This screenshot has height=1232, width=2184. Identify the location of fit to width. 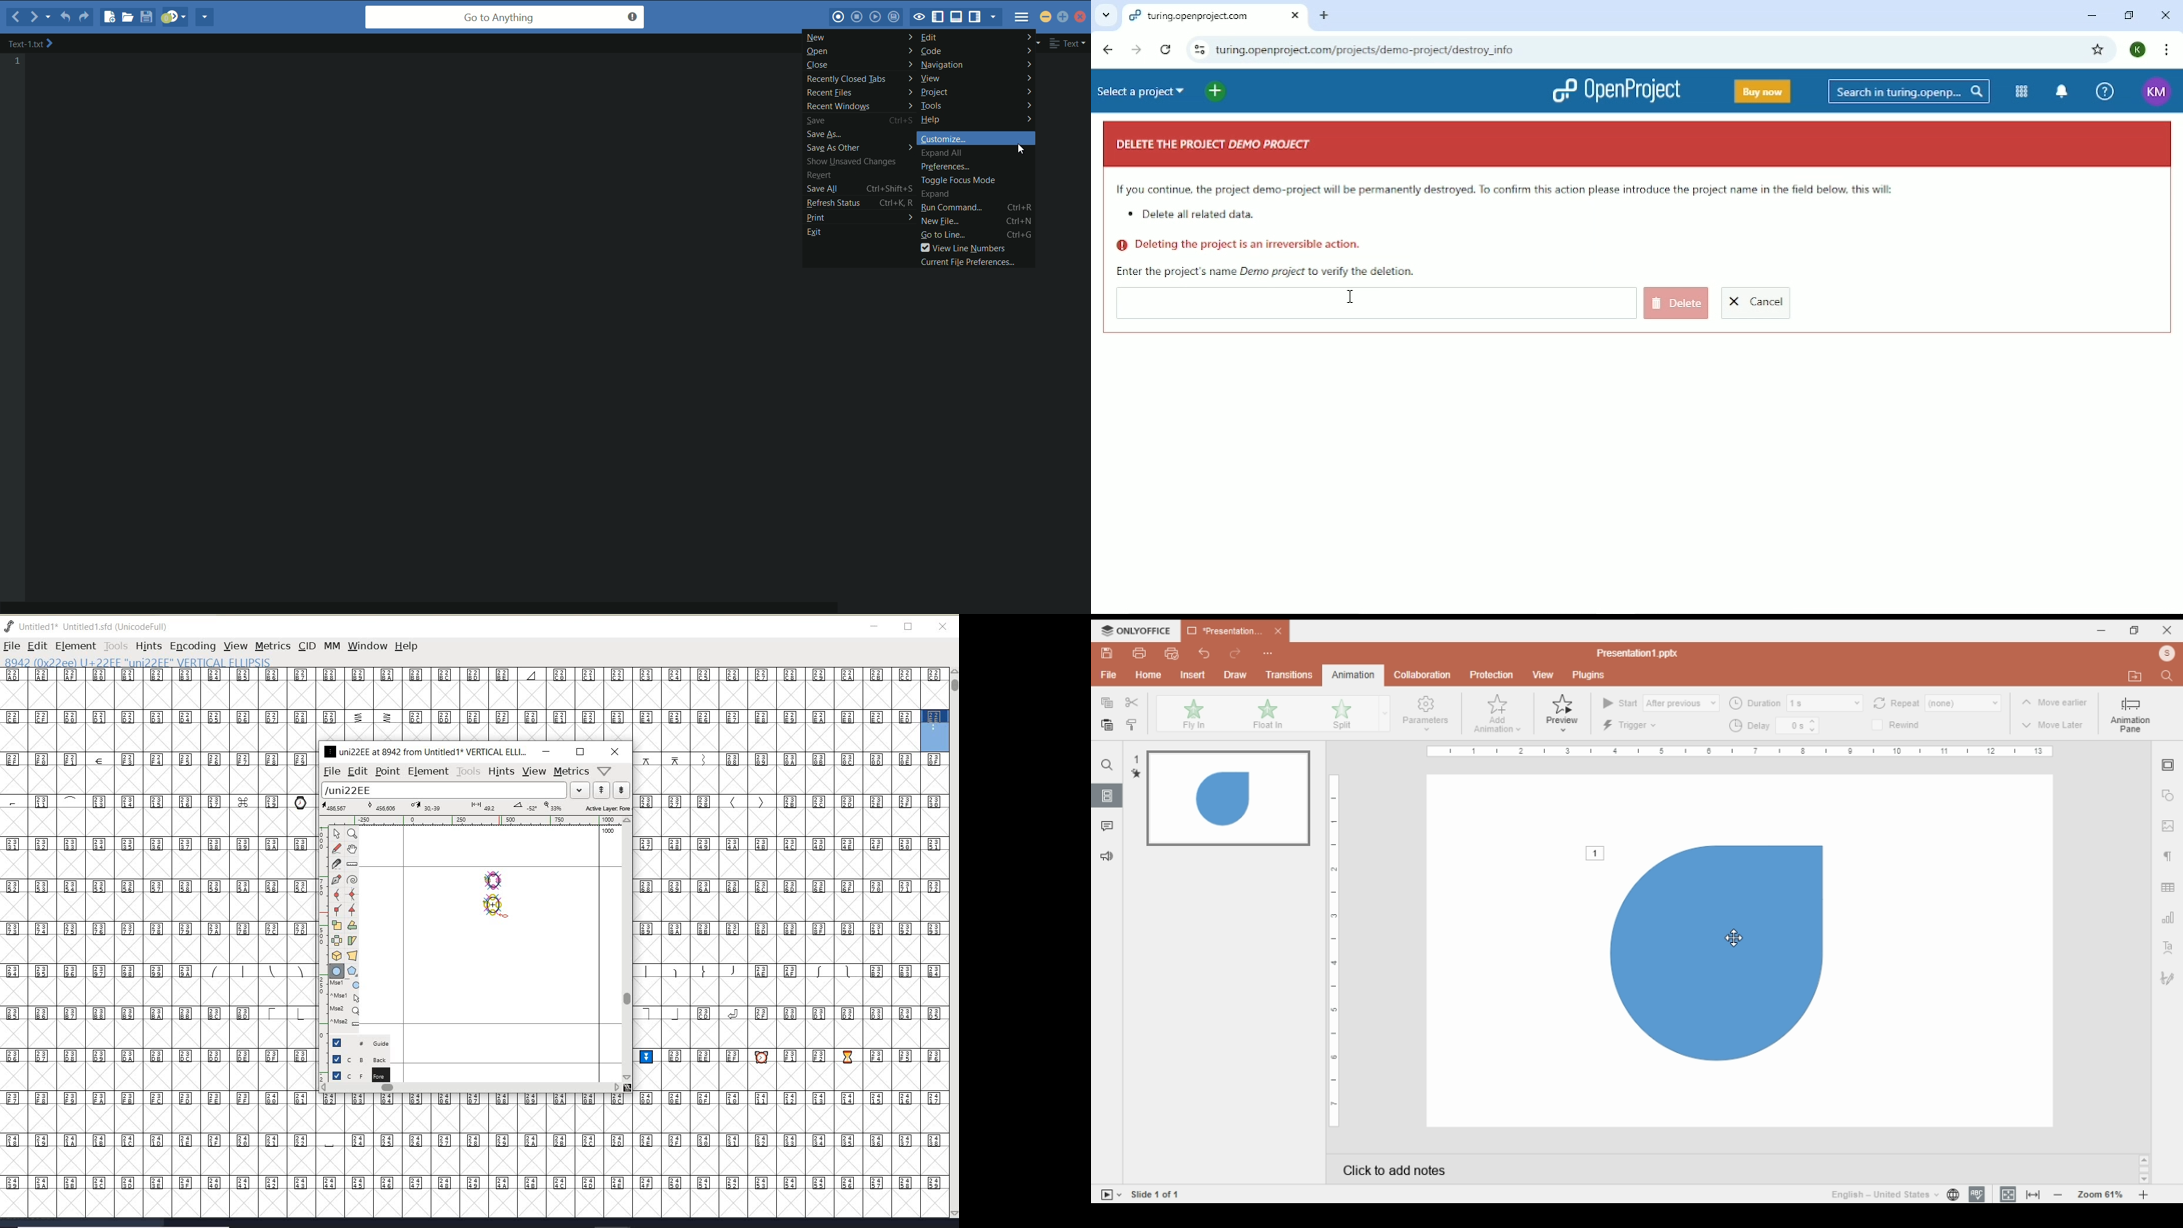
(2034, 1195).